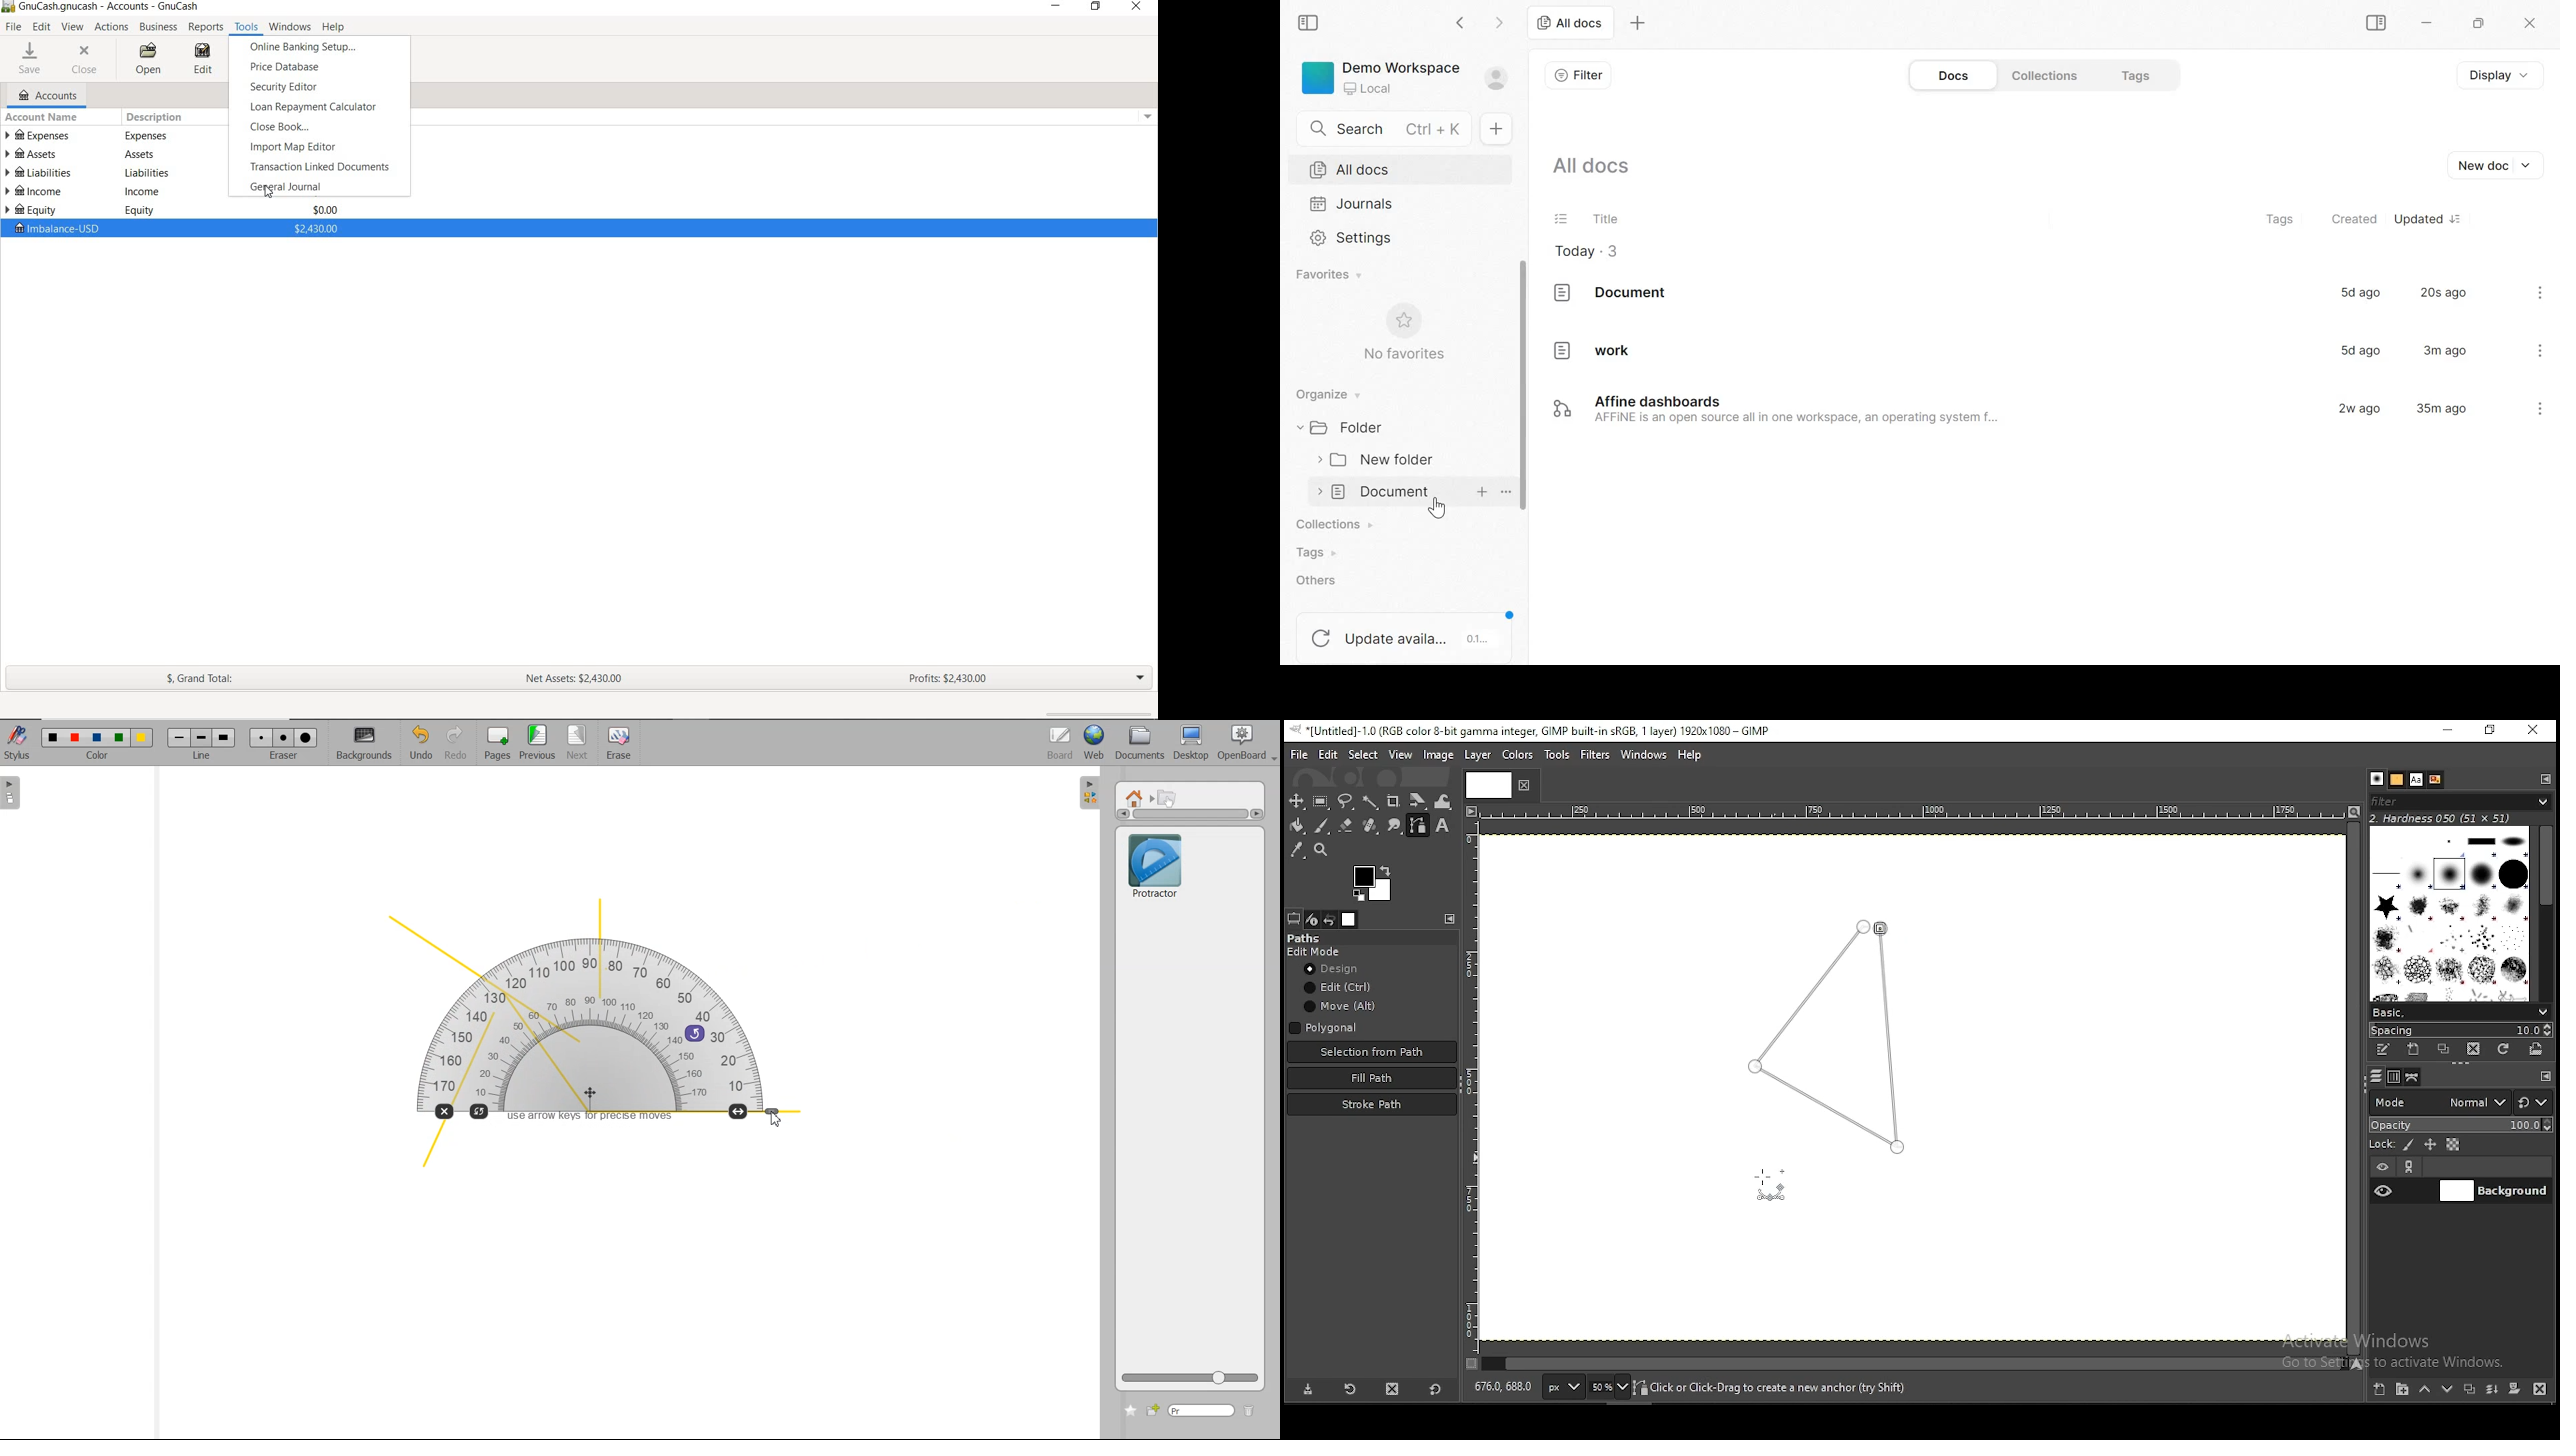 Image resolution: width=2576 pixels, height=1456 pixels. What do you see at coordinates (2471, 1390) in the screenshot?
I see `duplicate layer` at bounding box center [2471, 1390].